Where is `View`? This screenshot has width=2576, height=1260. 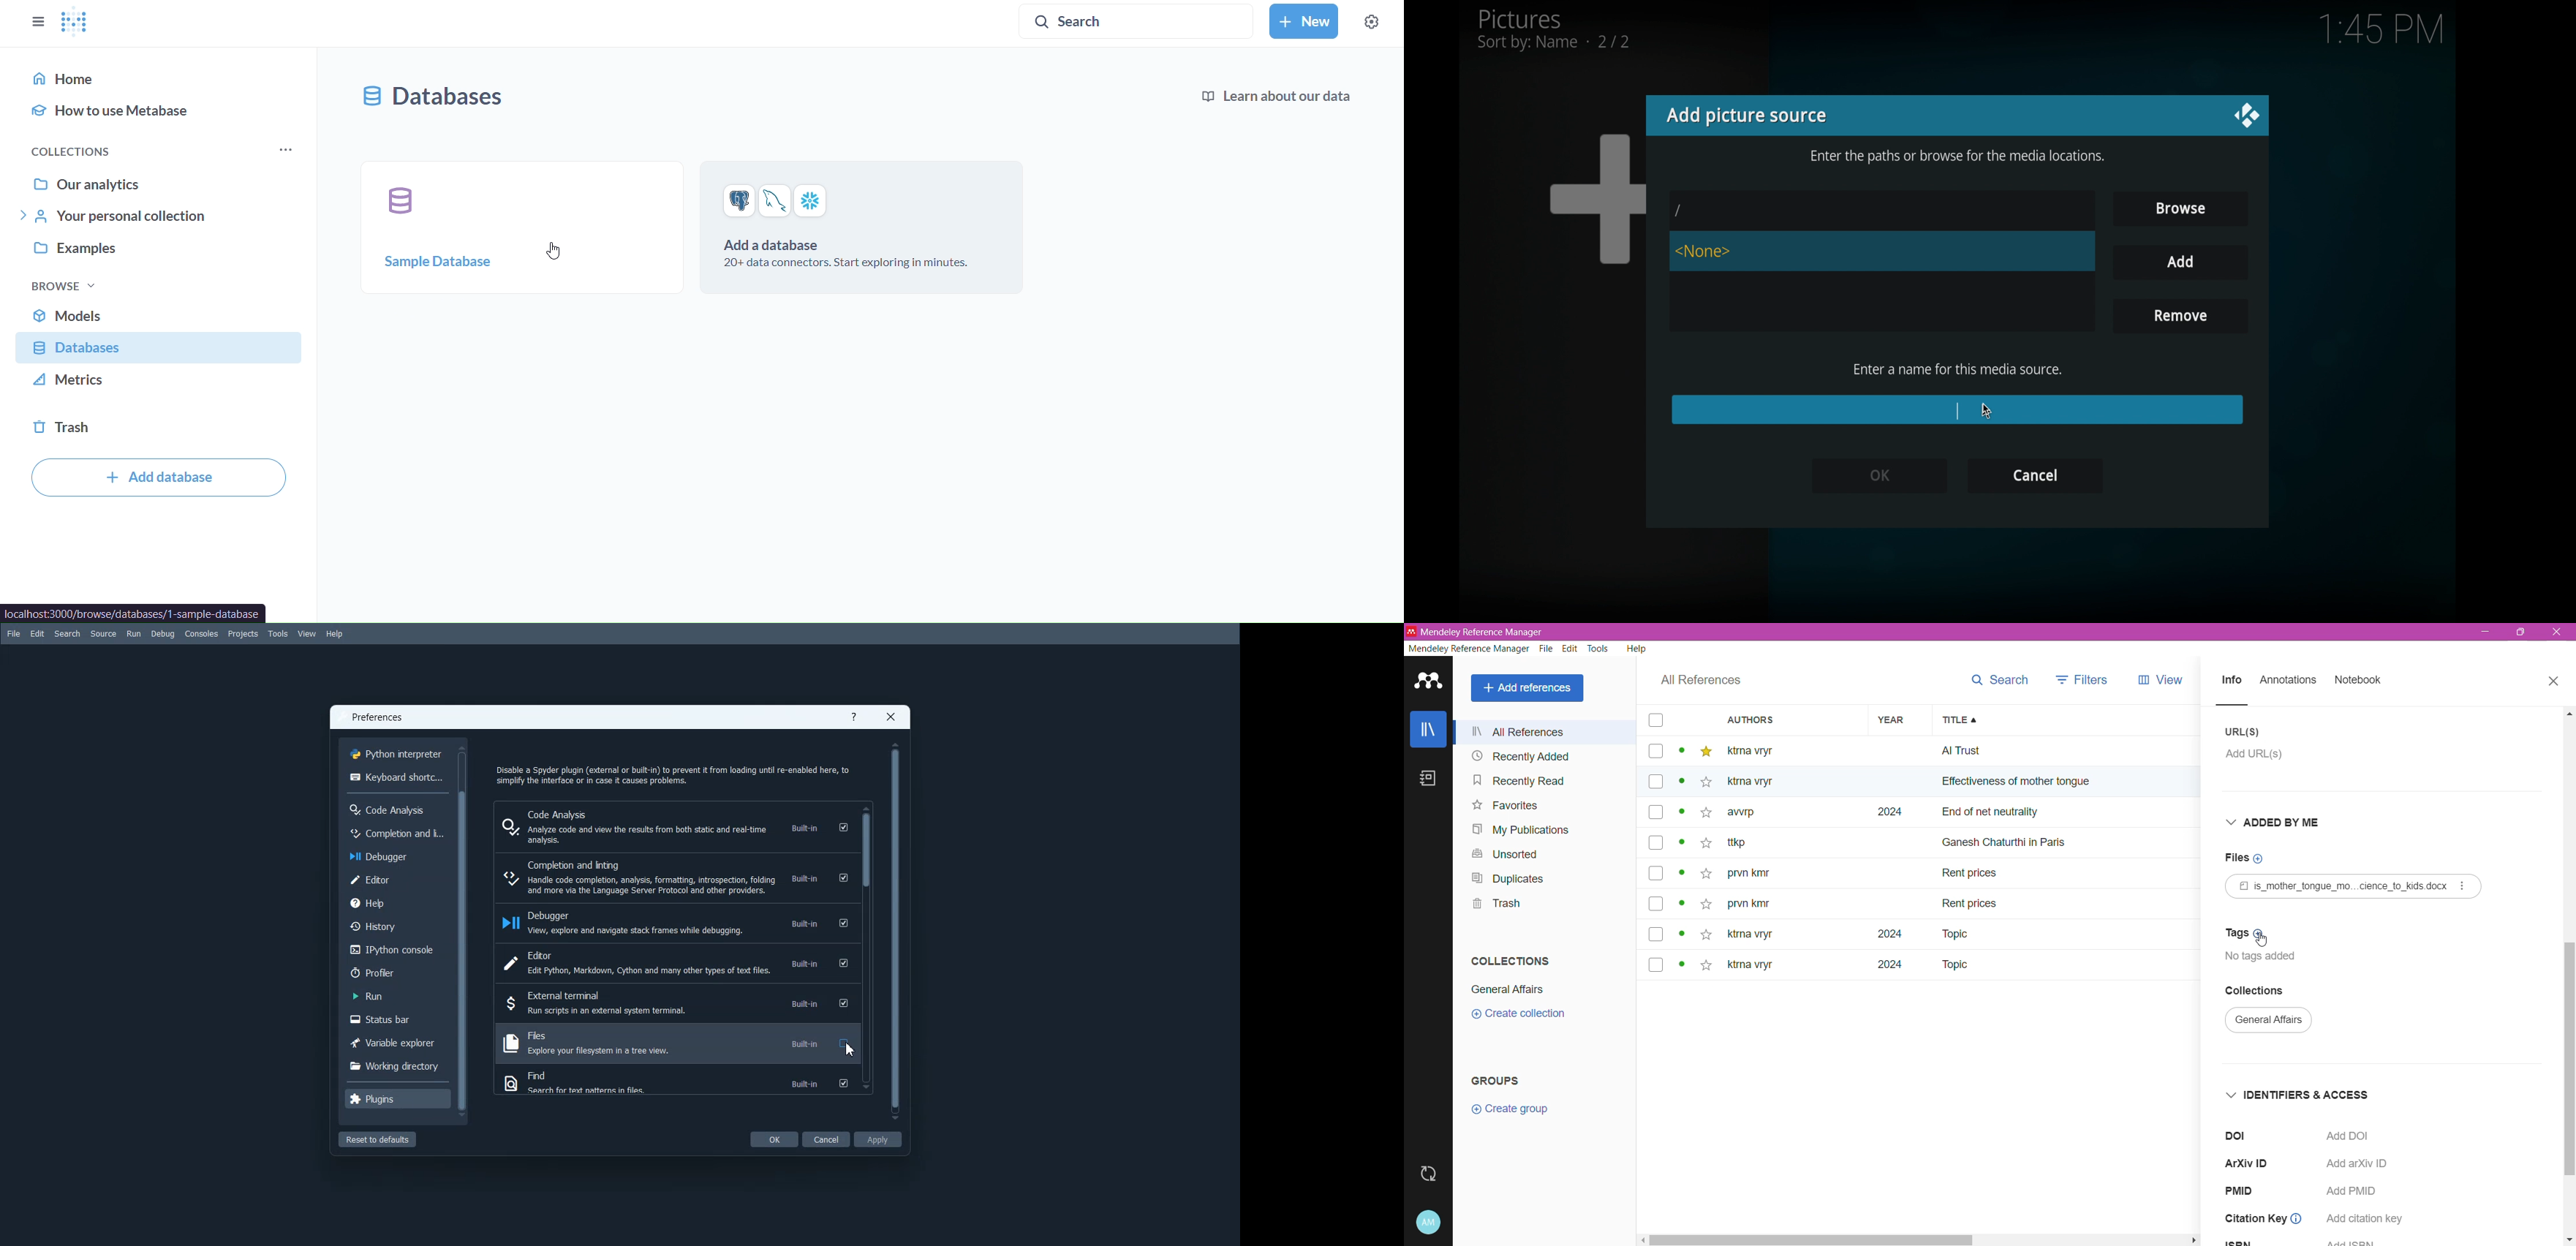
View is located at coordinates (308, 634).